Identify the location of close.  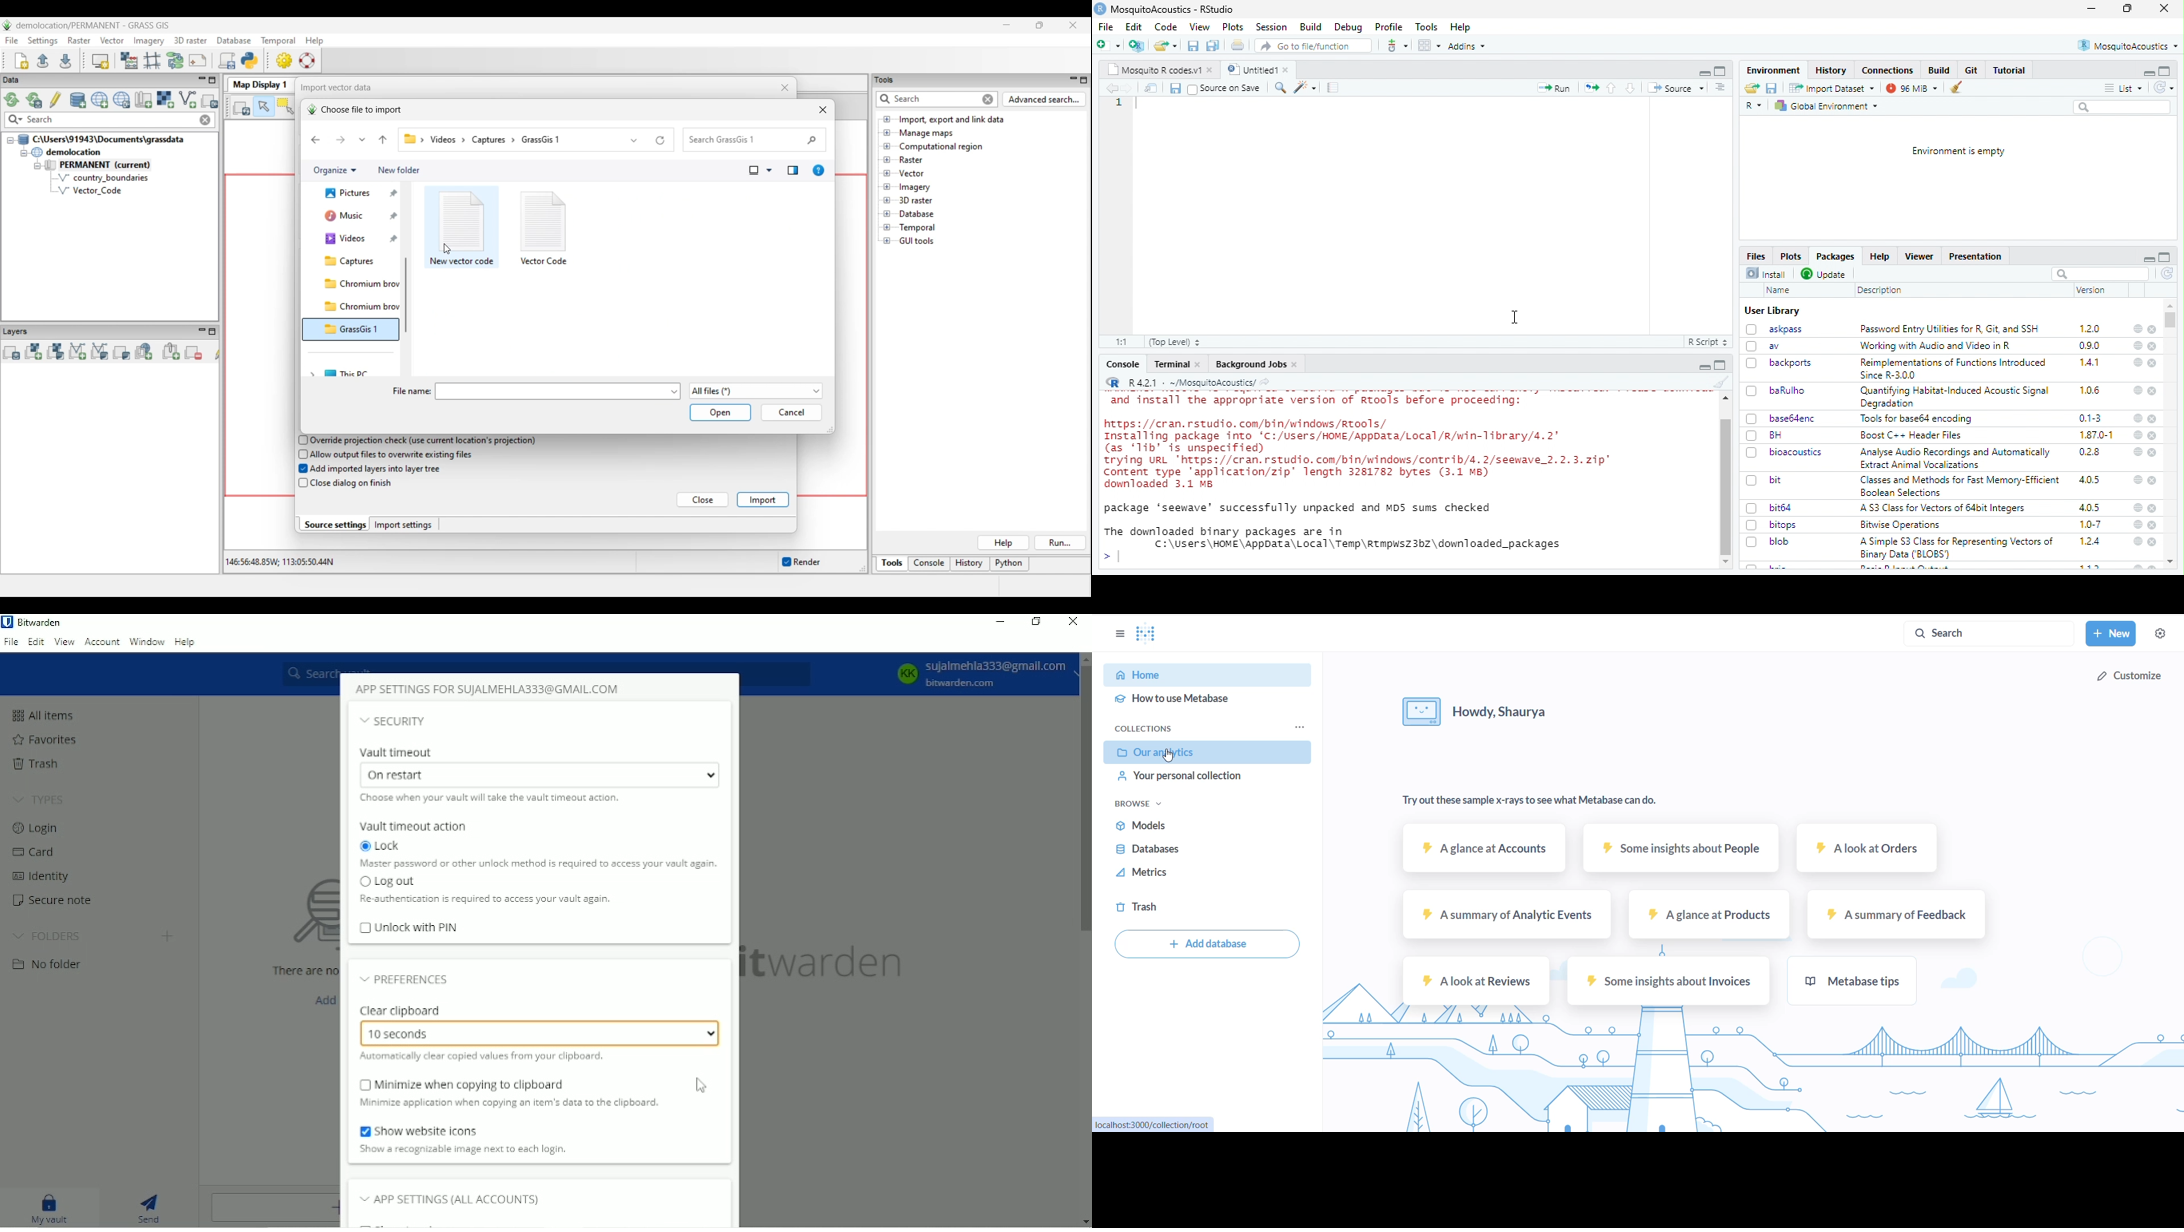
(1198, 365).